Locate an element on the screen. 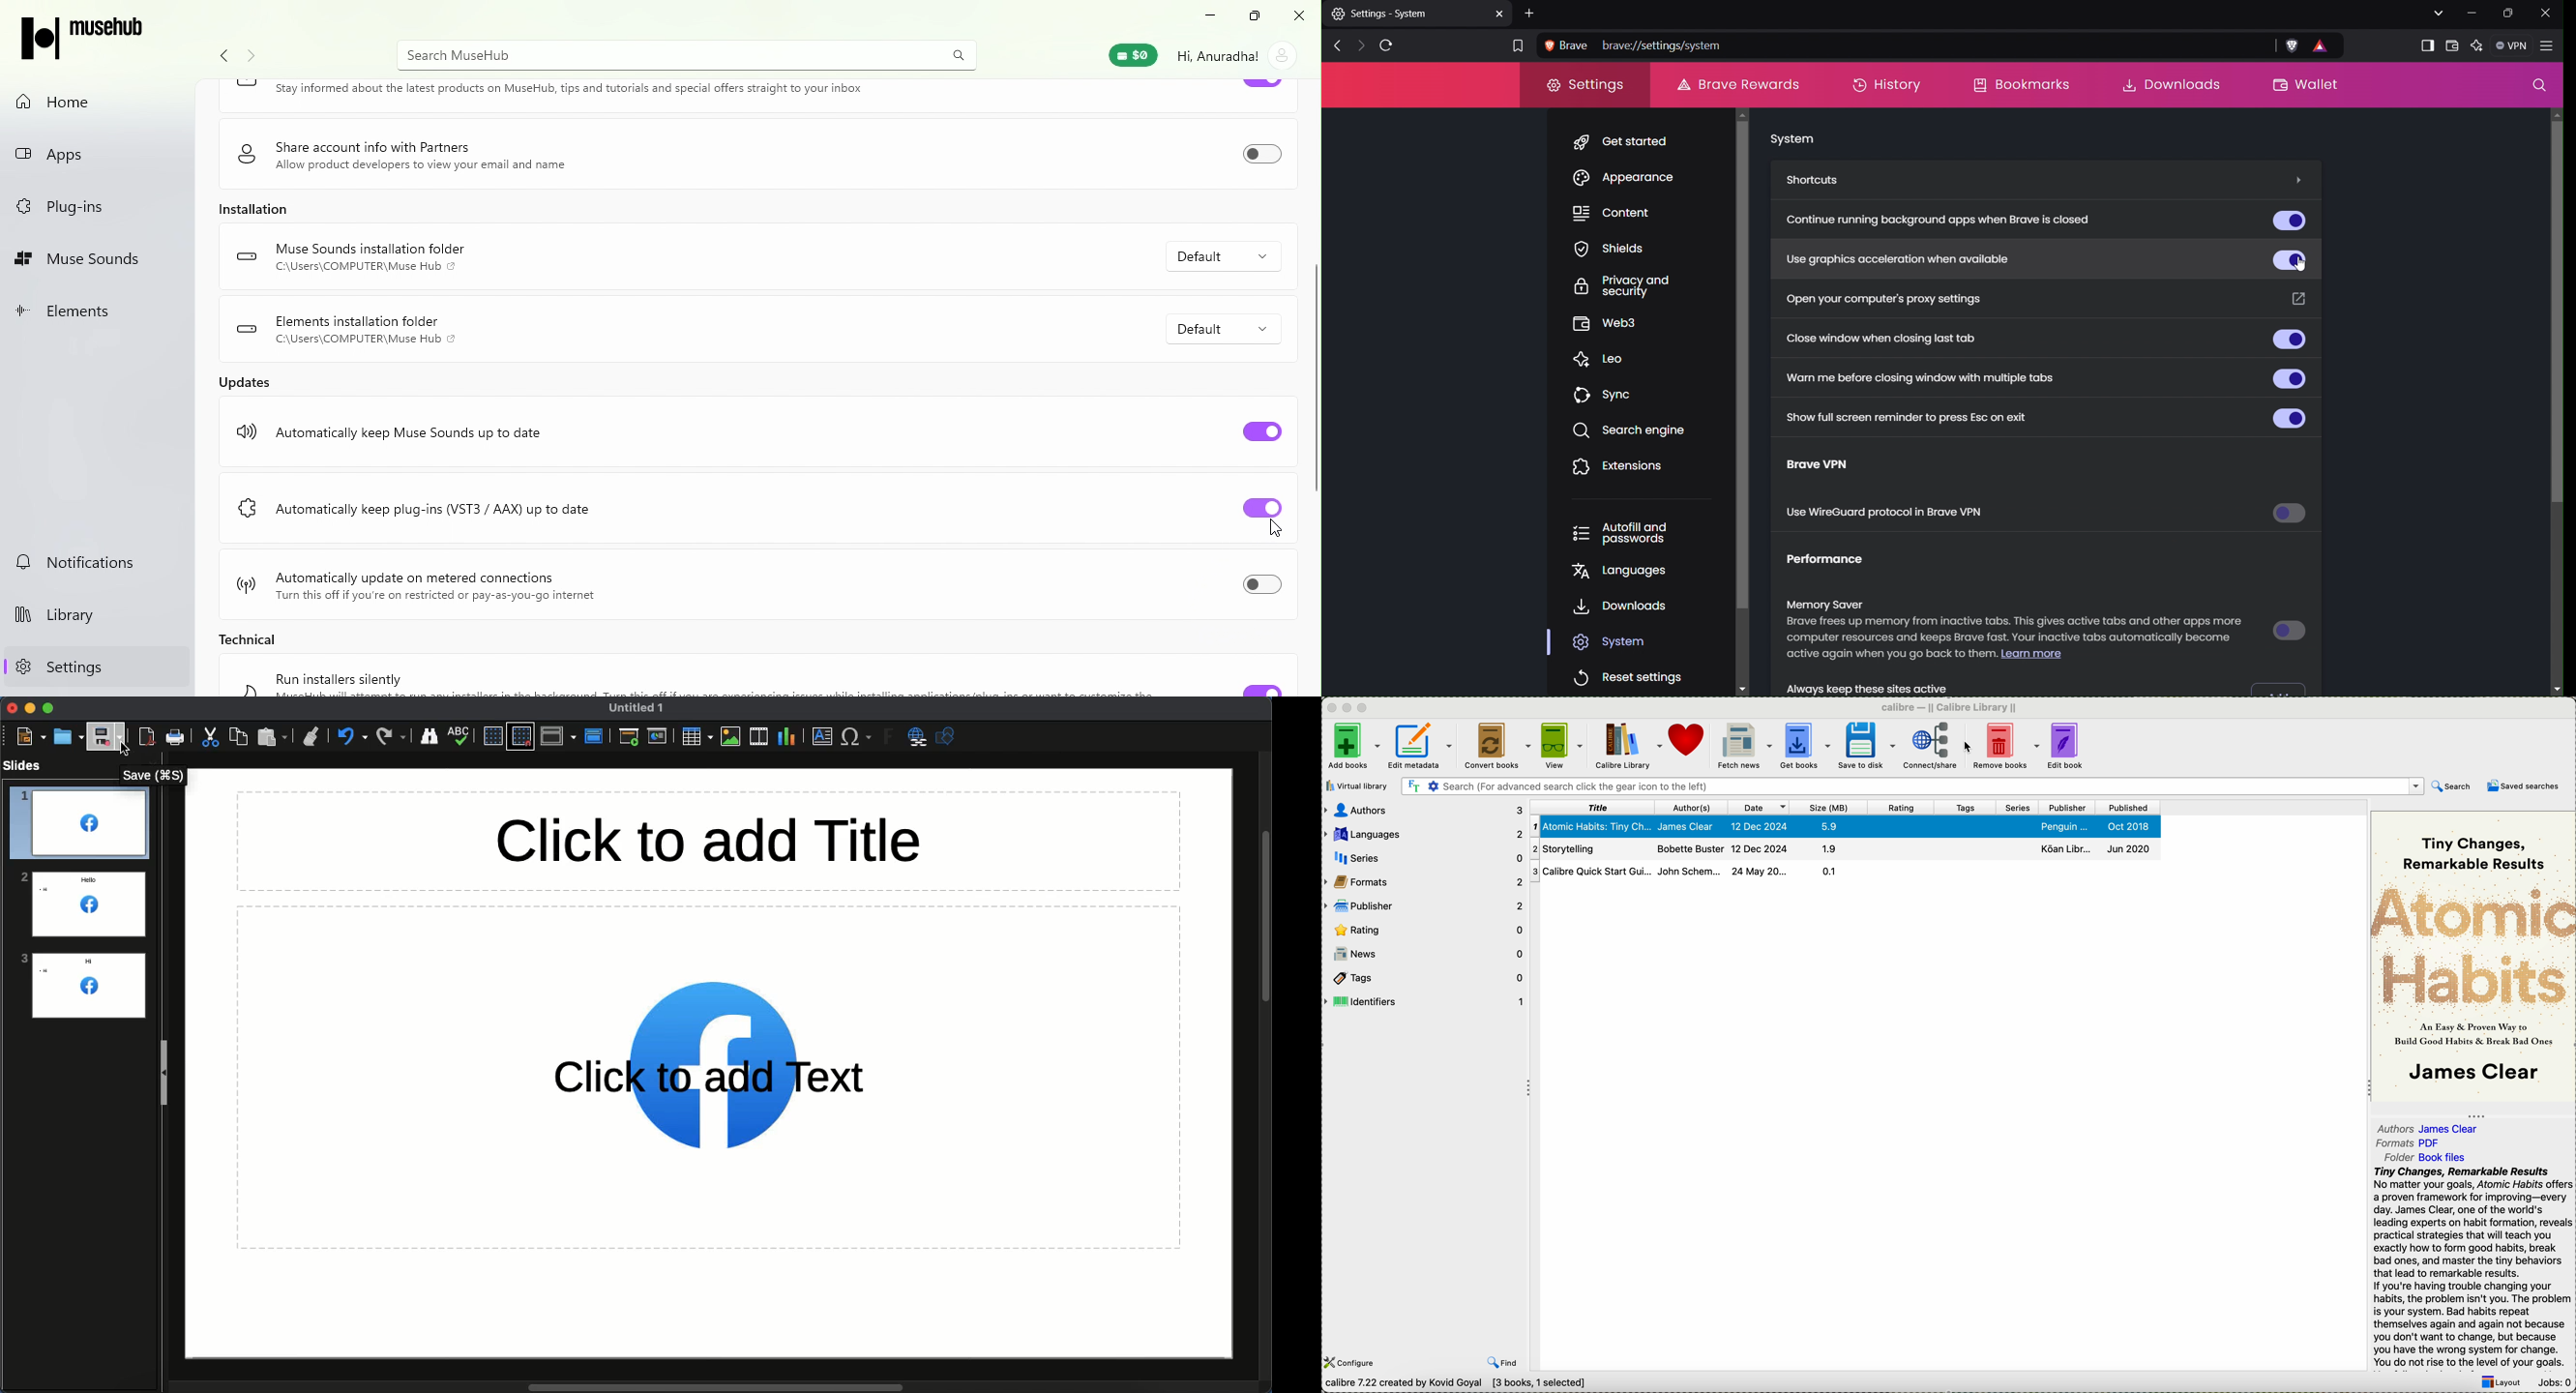 The height and width of the screenshot is (1400, 2576). find is located at coordinates (1503, 1362).